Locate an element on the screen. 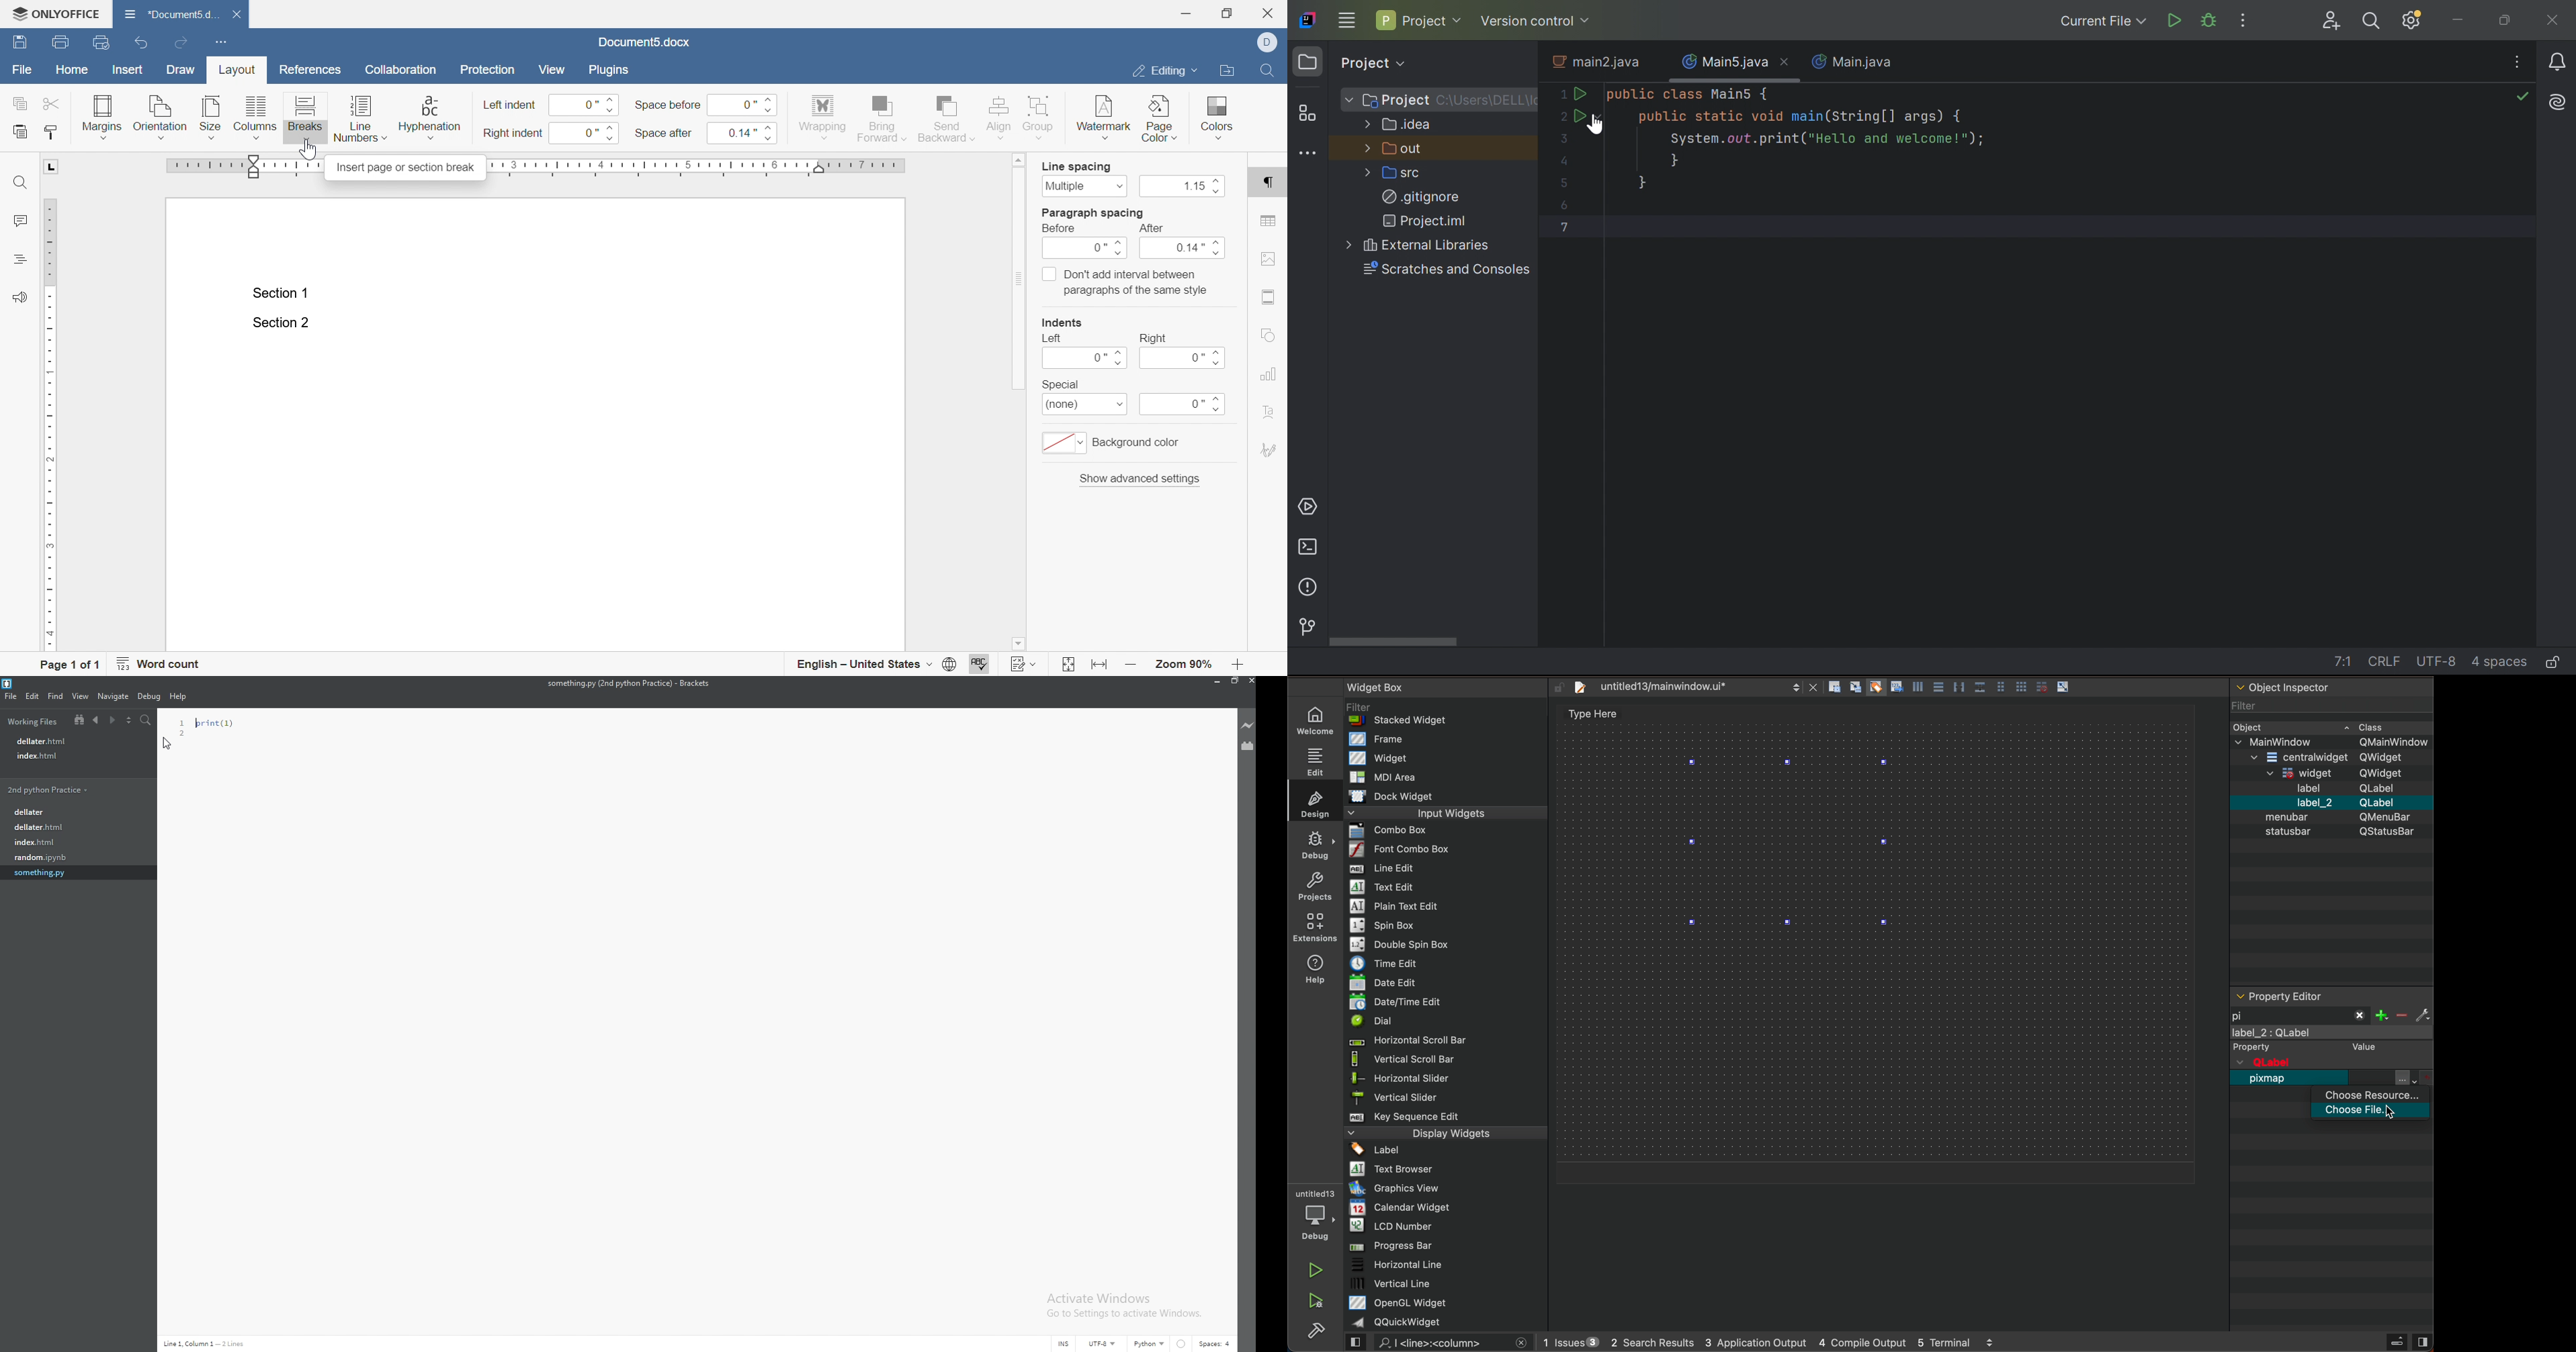  home is located at coordinates (72, 70).